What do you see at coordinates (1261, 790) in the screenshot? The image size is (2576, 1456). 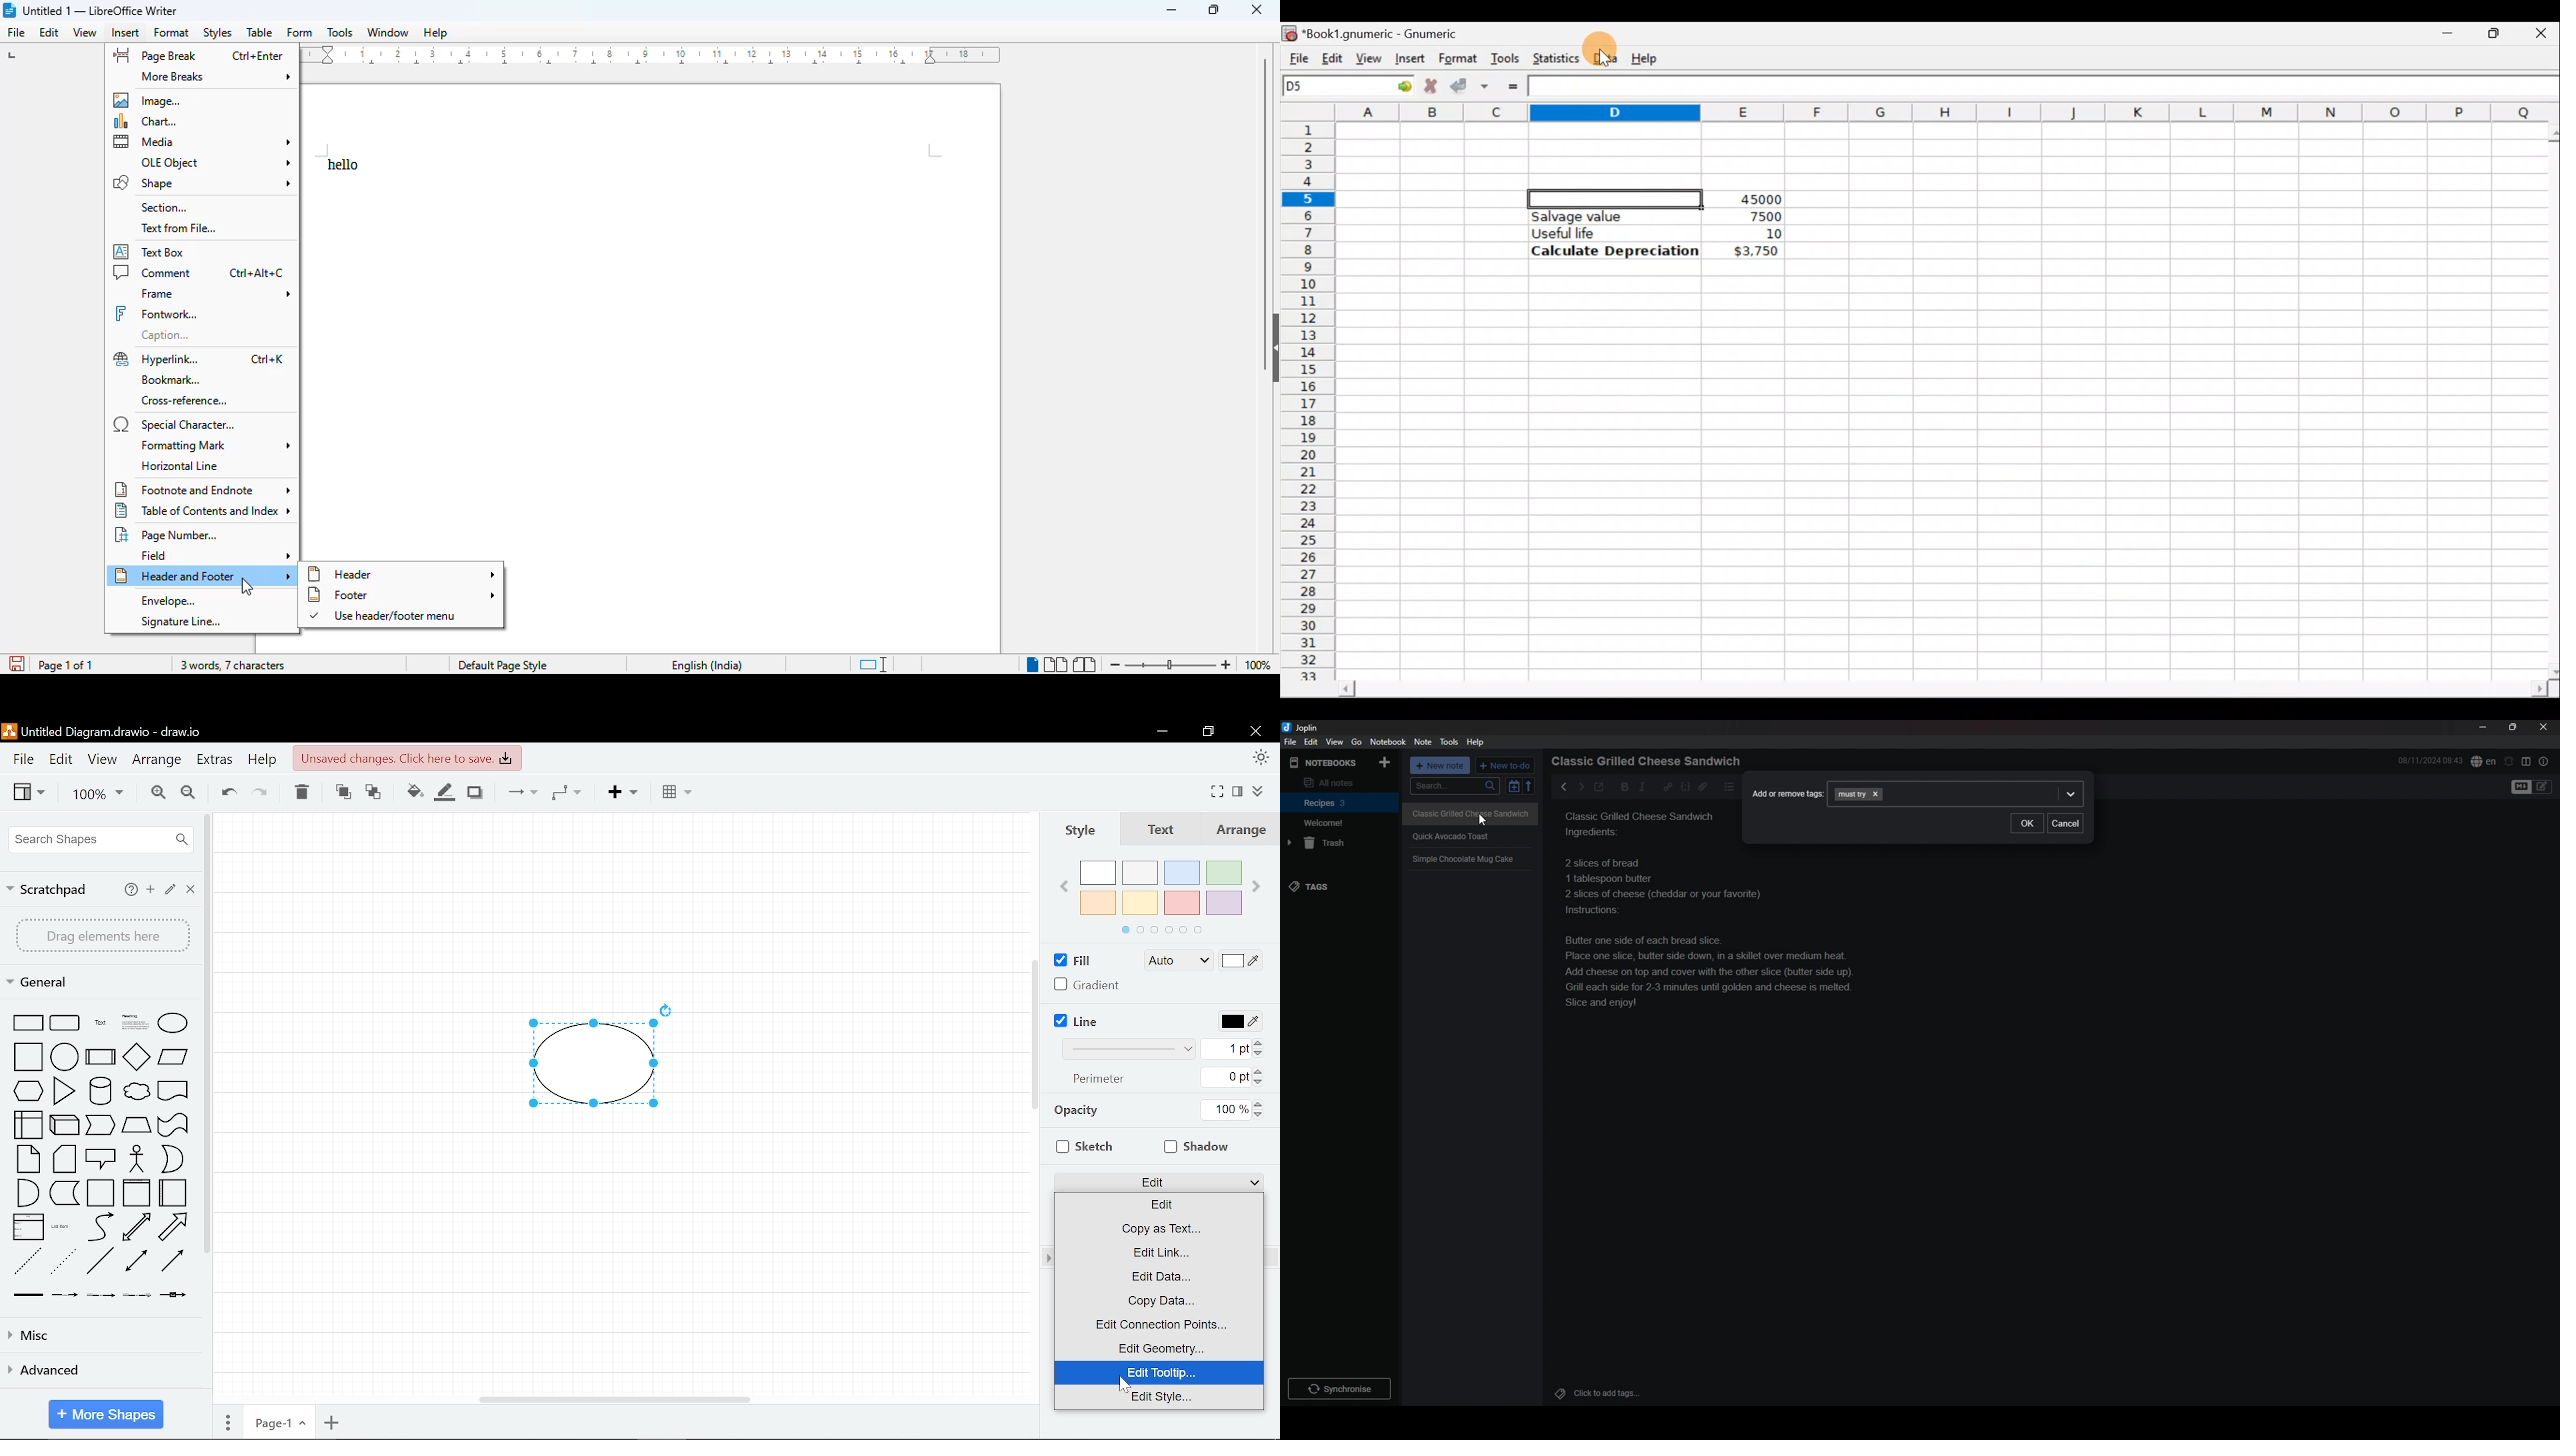 I see `Expand/collapse` at bounding box center [1261, 790].